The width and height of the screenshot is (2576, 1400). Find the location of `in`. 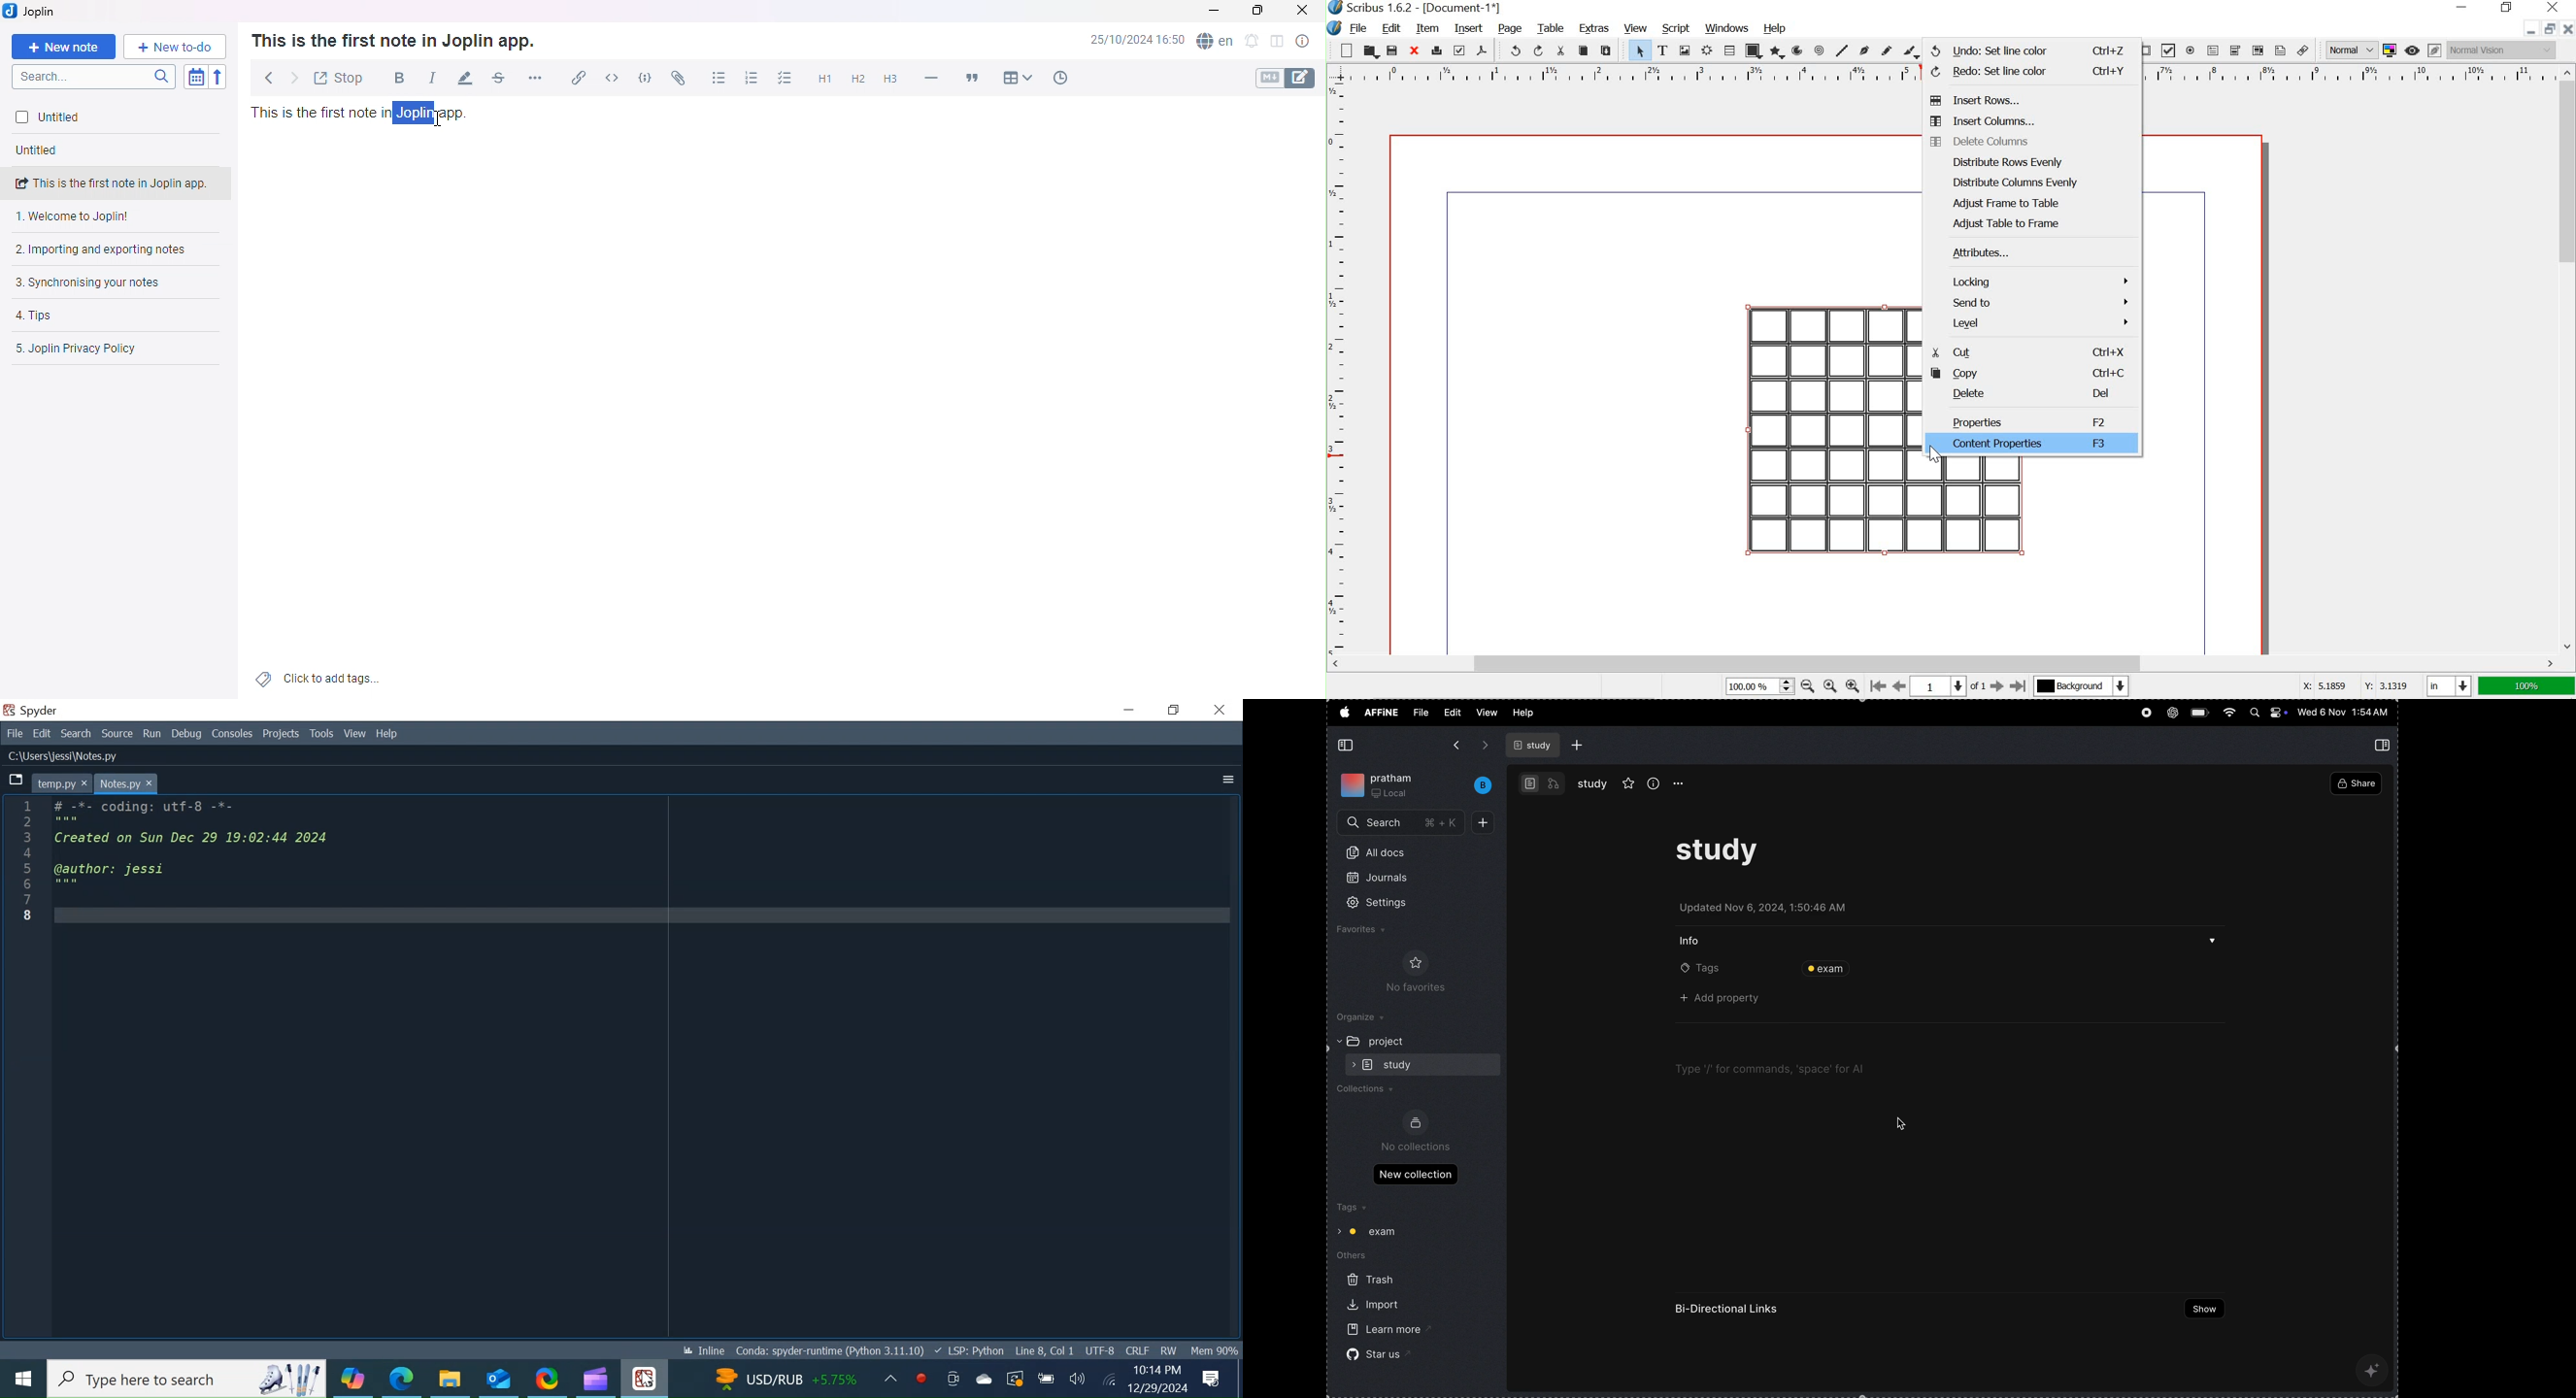

in is located at coordinates (2447, 687).